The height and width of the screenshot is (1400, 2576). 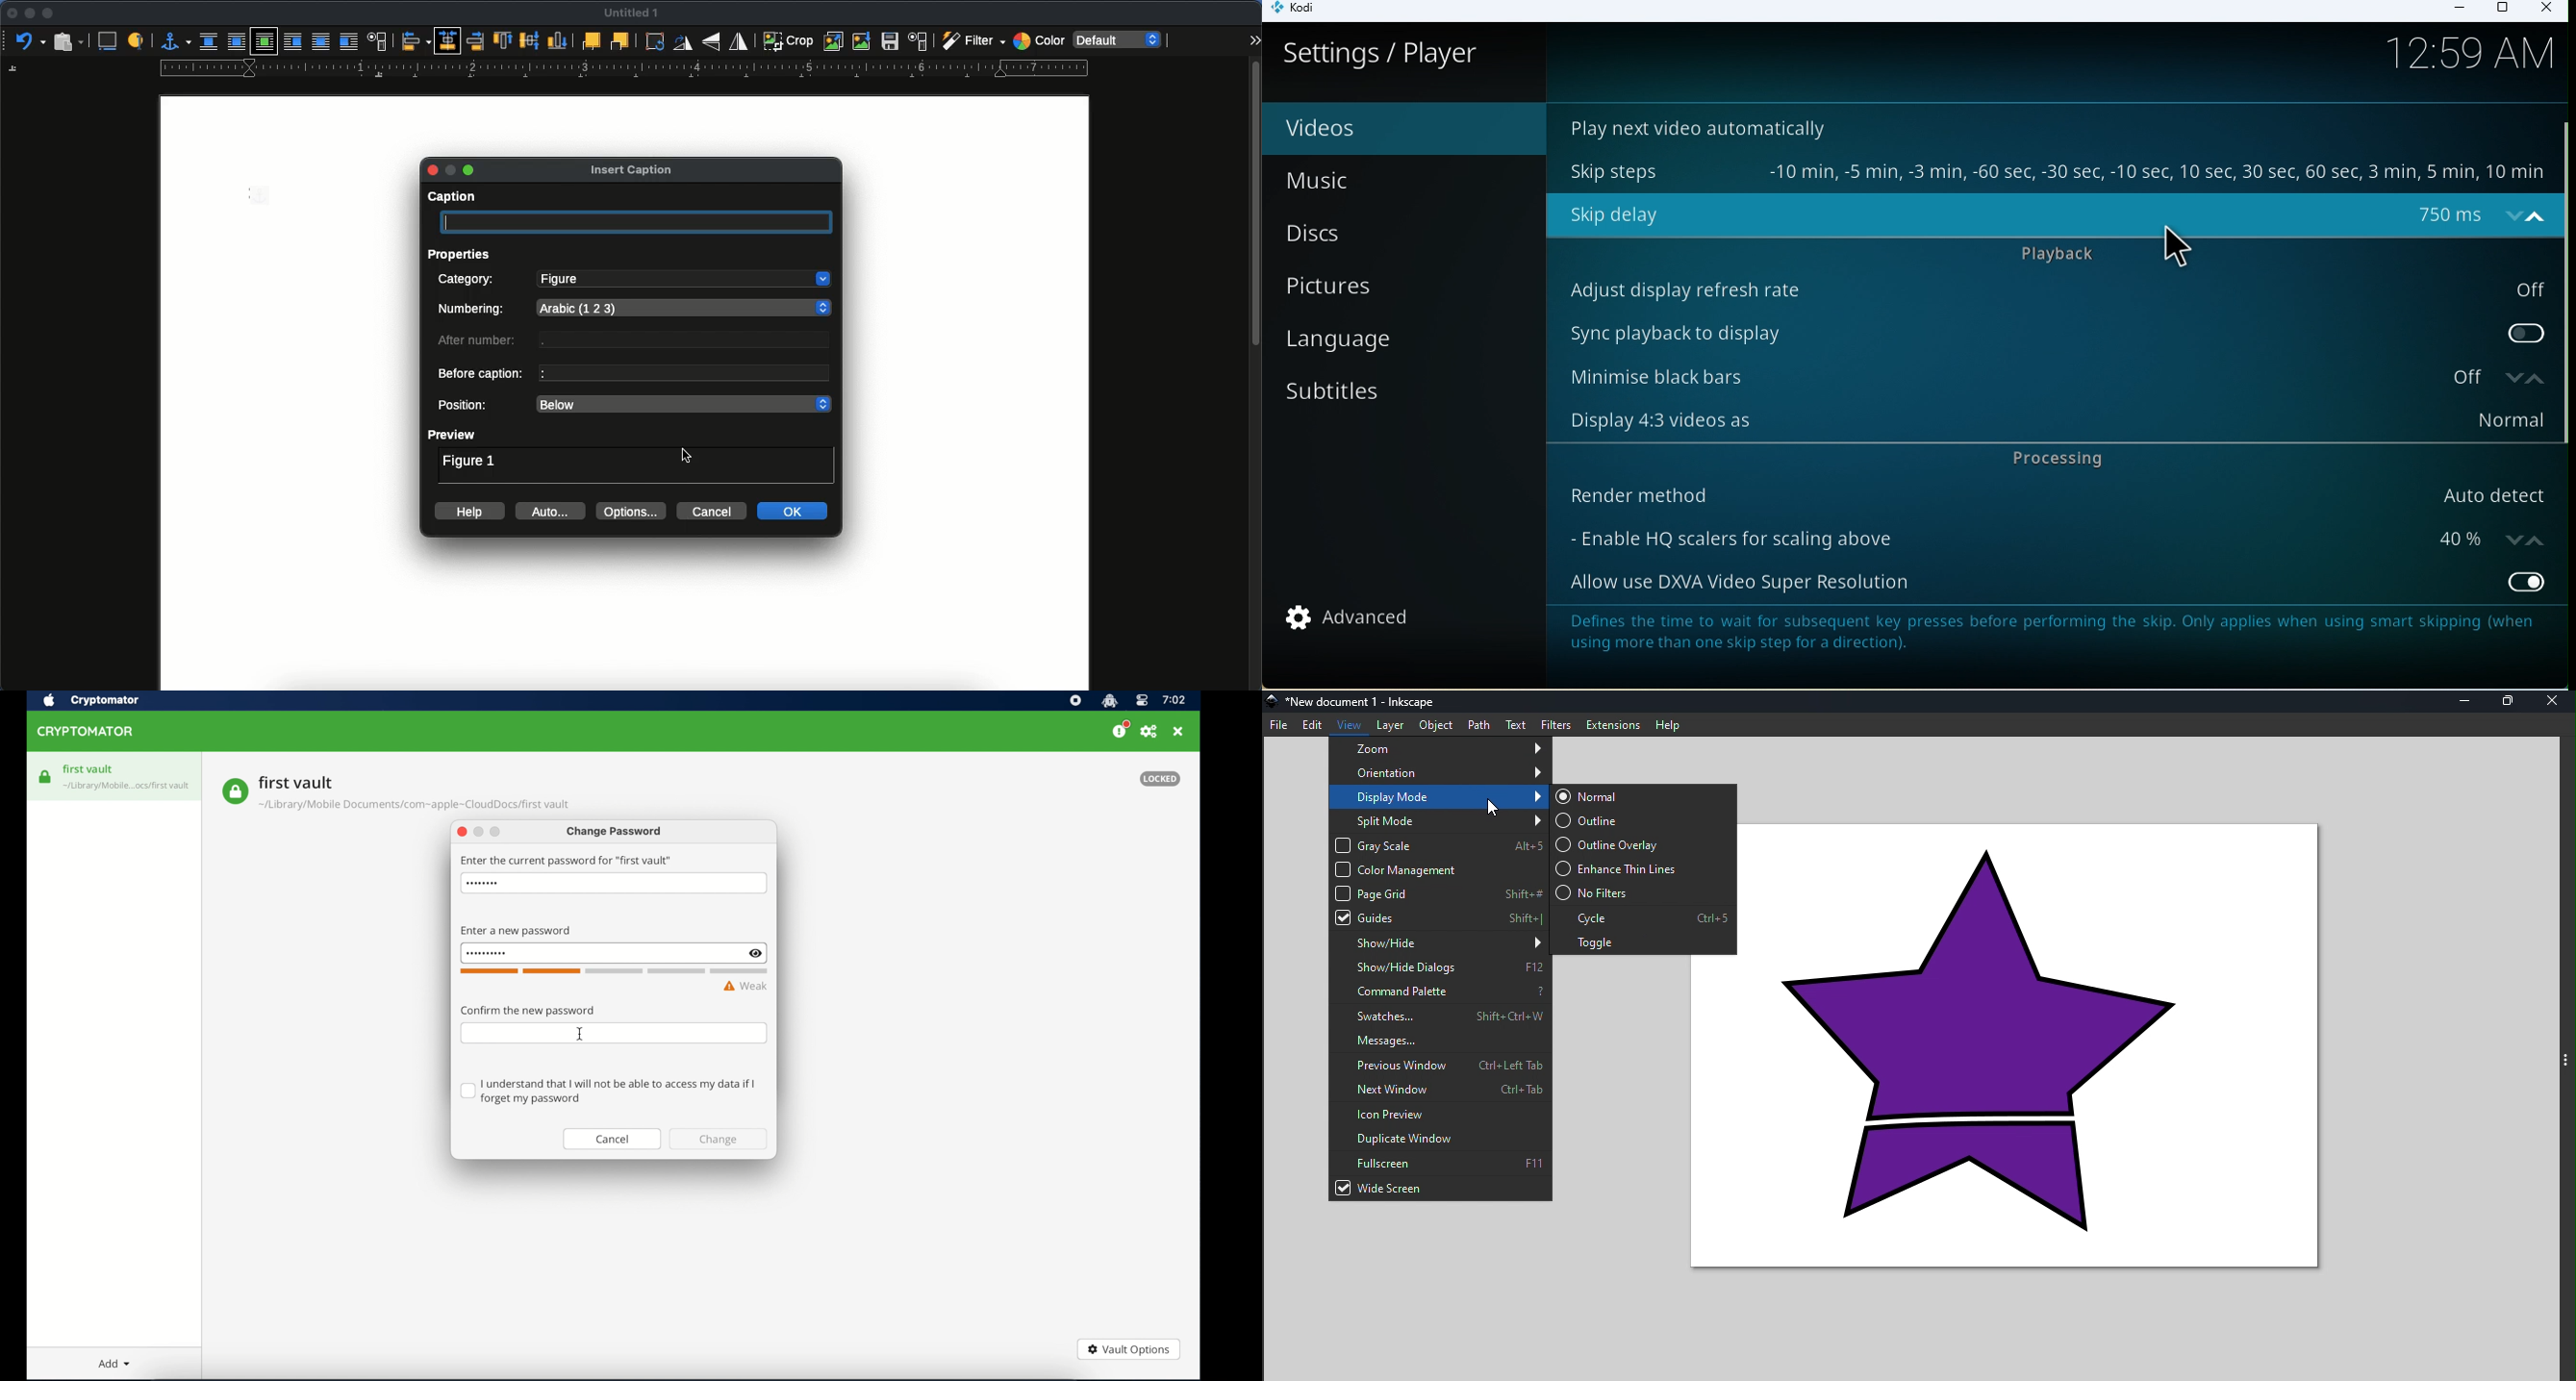 What do you see at coordinates (471, 511) in the screenshot?
I see `help` at bounding box center [471, 511].